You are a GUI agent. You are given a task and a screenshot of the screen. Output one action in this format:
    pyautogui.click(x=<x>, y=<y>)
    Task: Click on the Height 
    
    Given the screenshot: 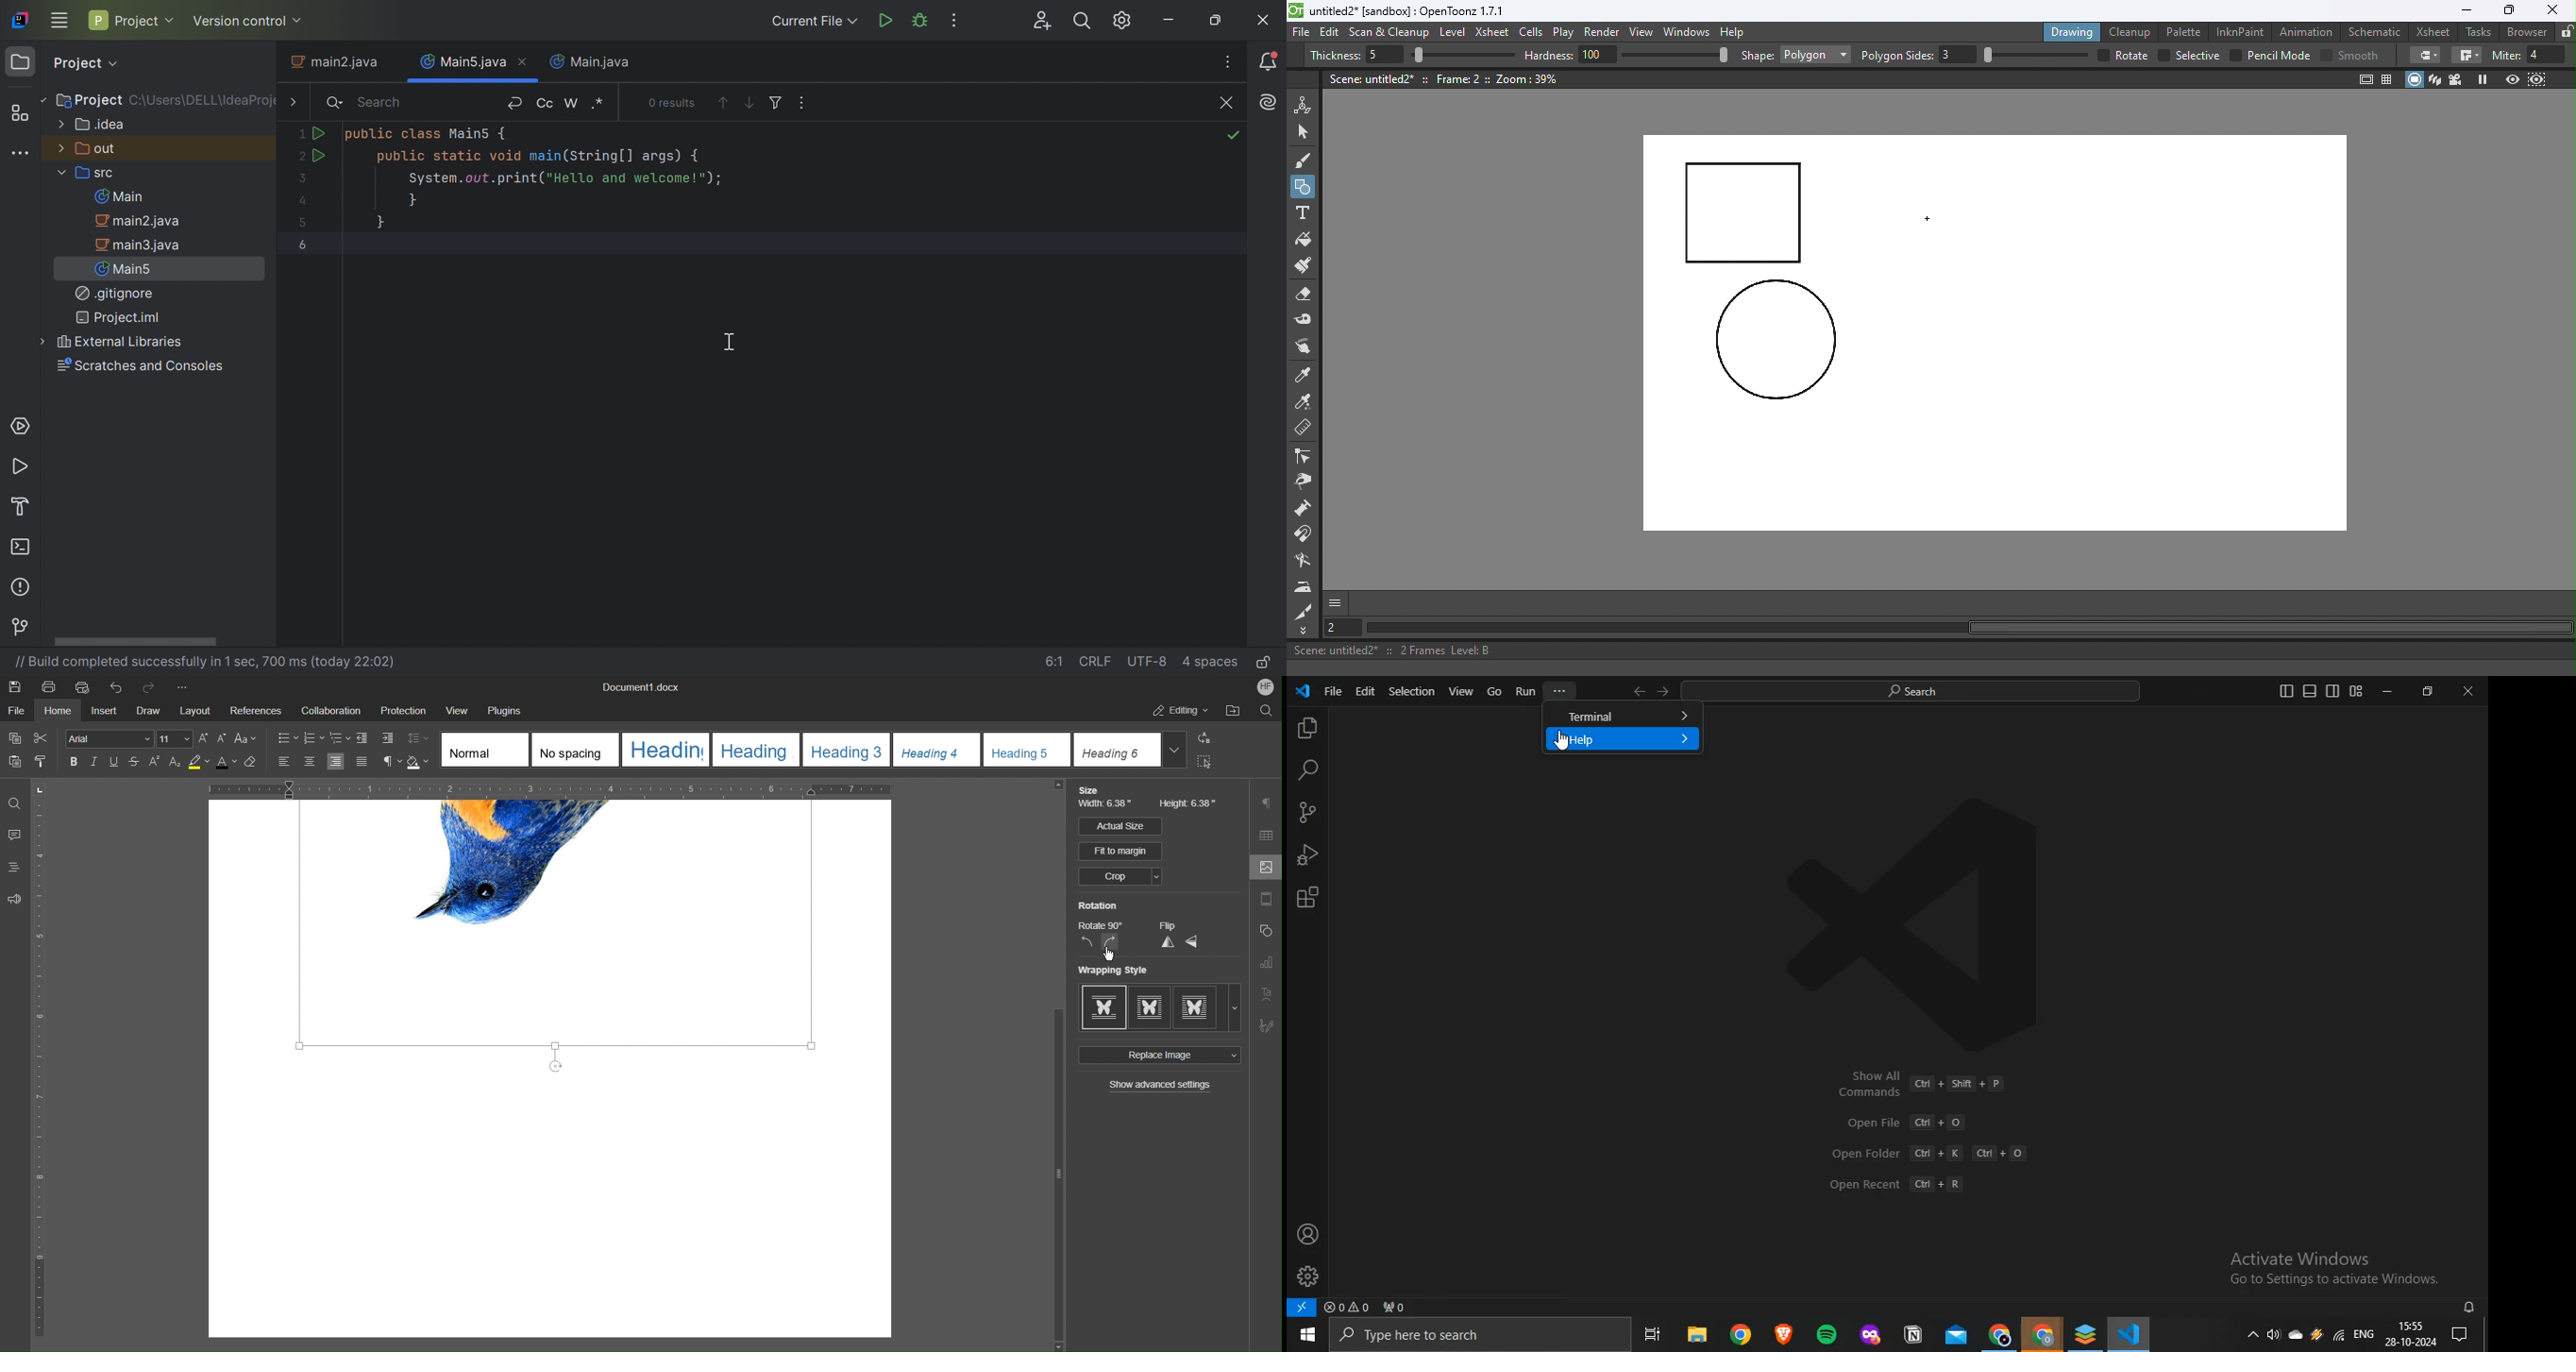 What is the action you would take?
    pyautogui.click(x=1188, y=802)
    